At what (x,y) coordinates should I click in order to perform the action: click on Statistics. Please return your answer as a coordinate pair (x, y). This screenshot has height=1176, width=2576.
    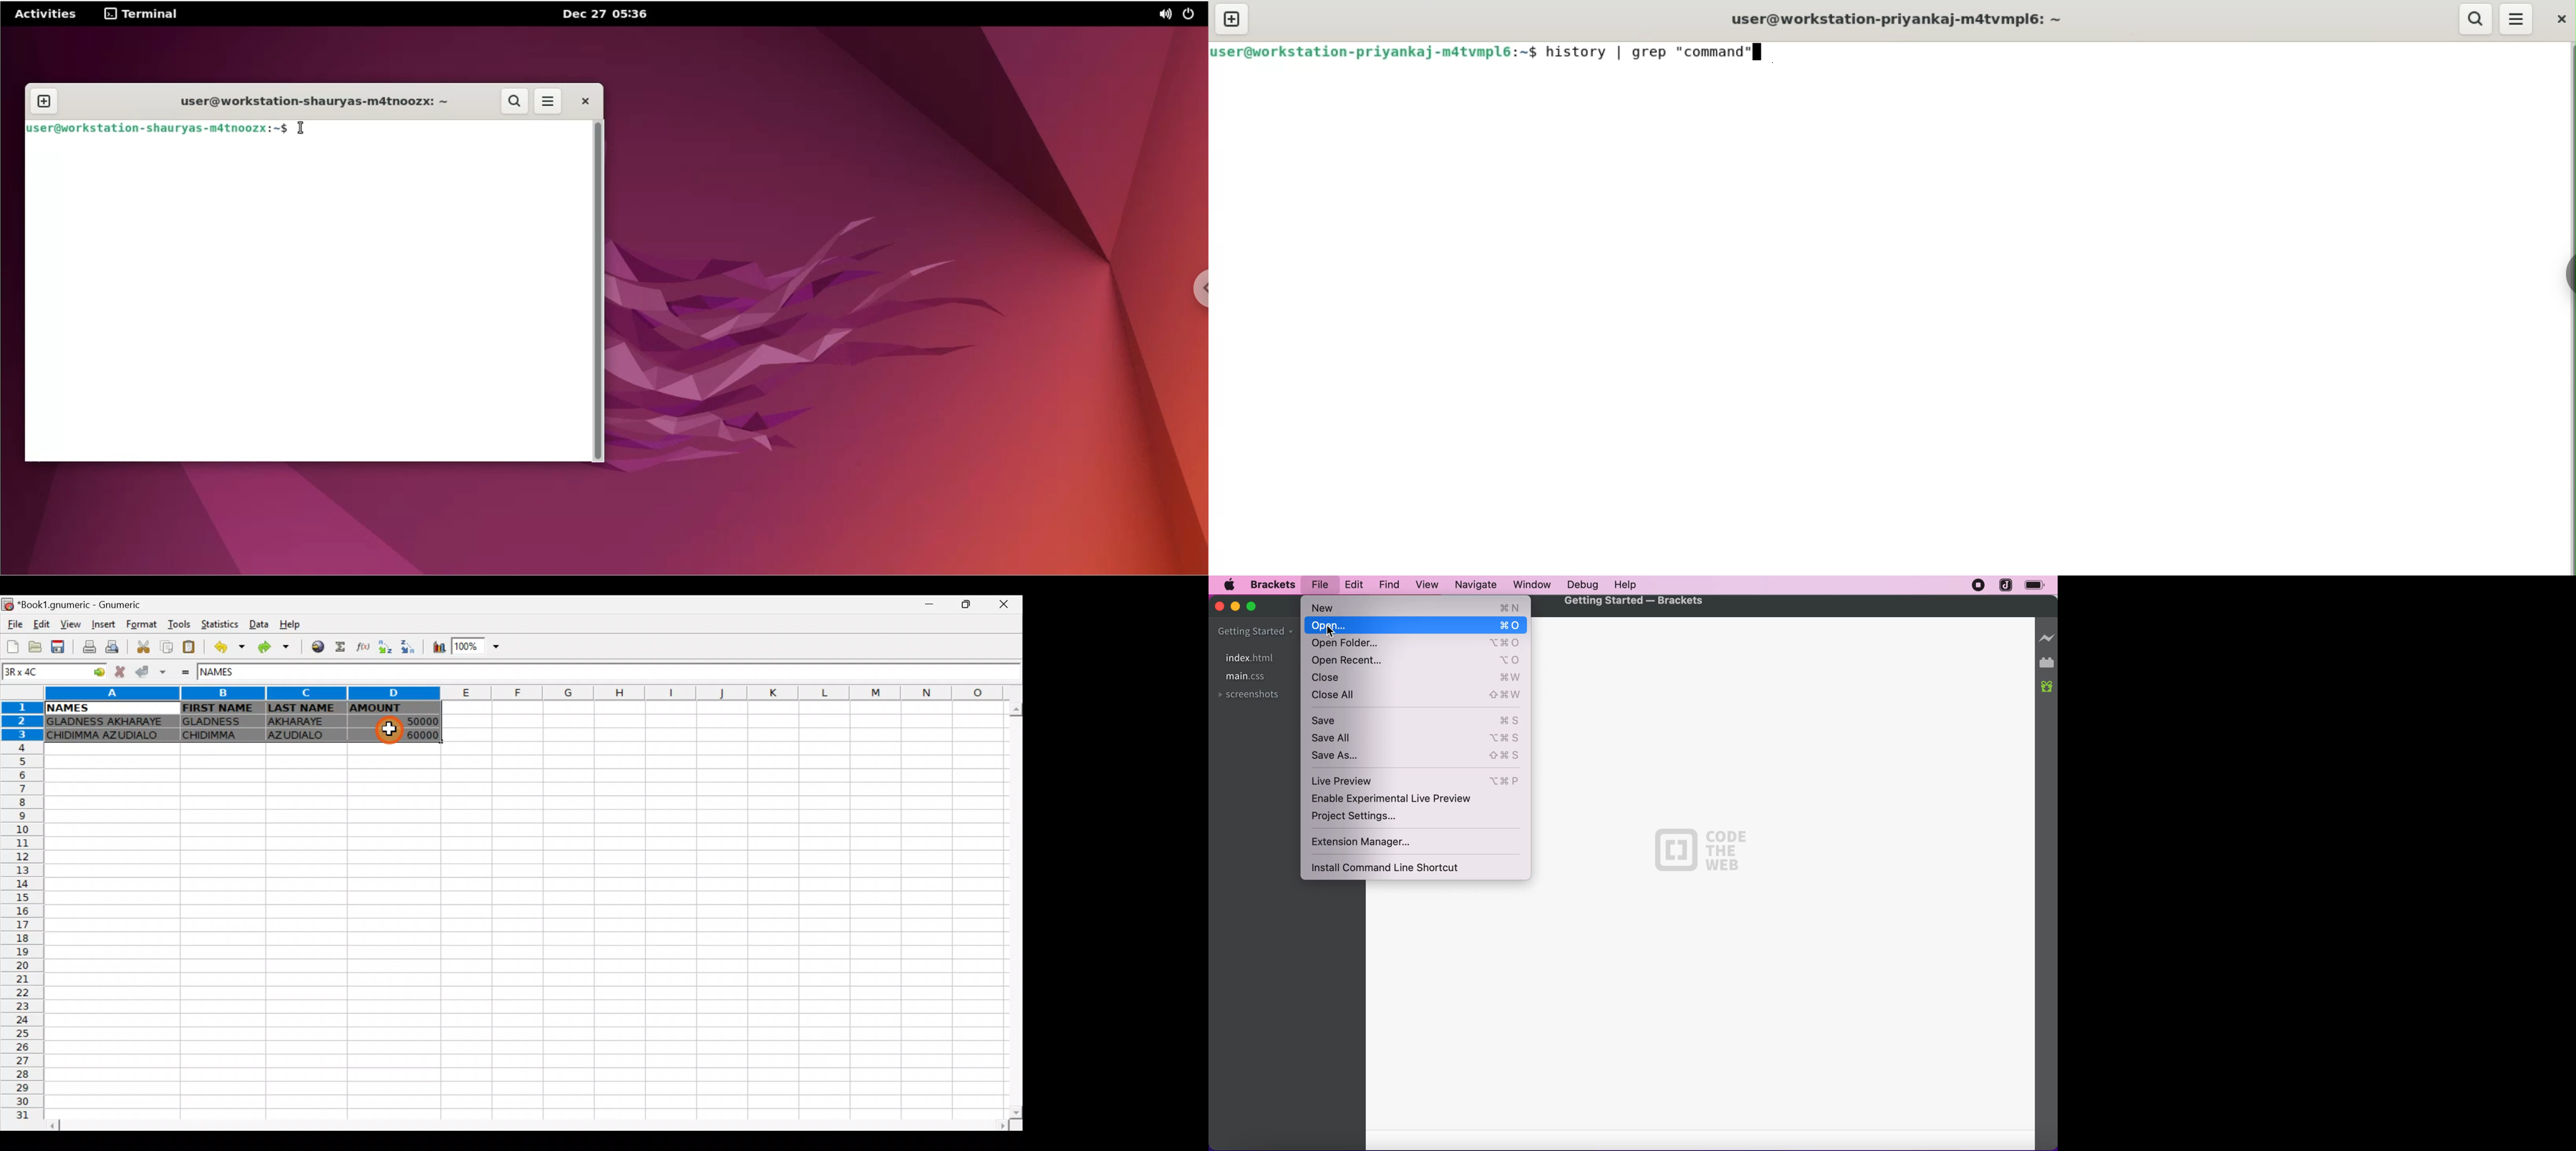
    Looking at the image, I should click on (221, 625).